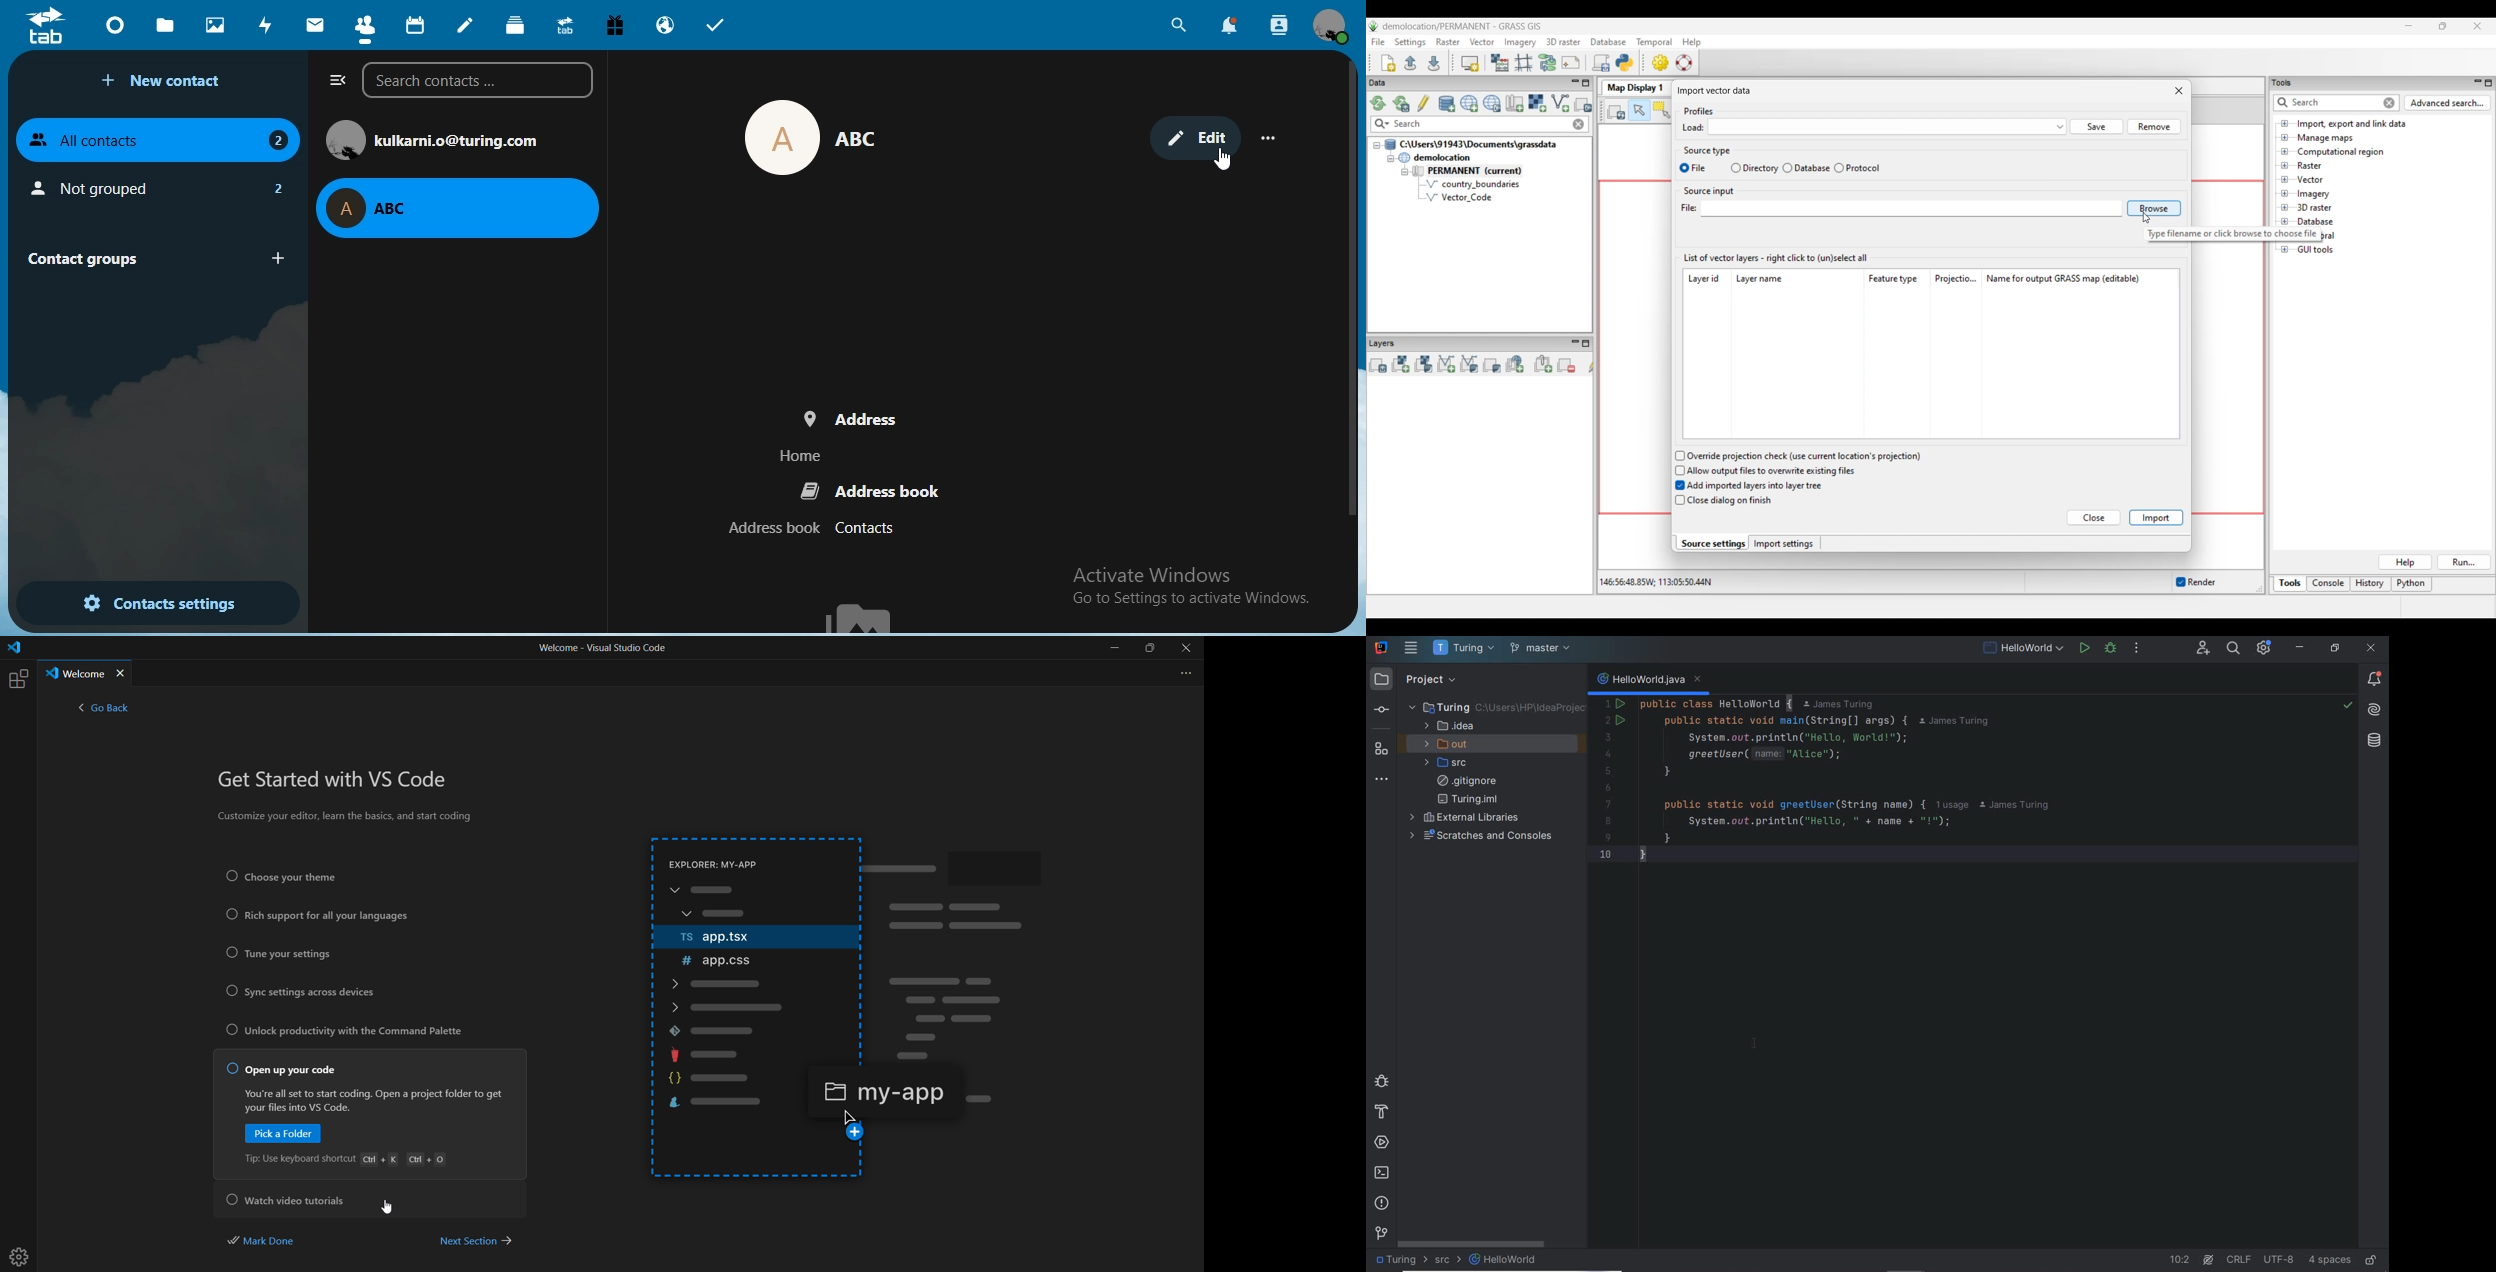 Image resolution: width=2520 pixels, height=1288 pixels. What do you see at coordinates (168, 24) in the screenshot?
I see `files` at bounding box center [168, 24].